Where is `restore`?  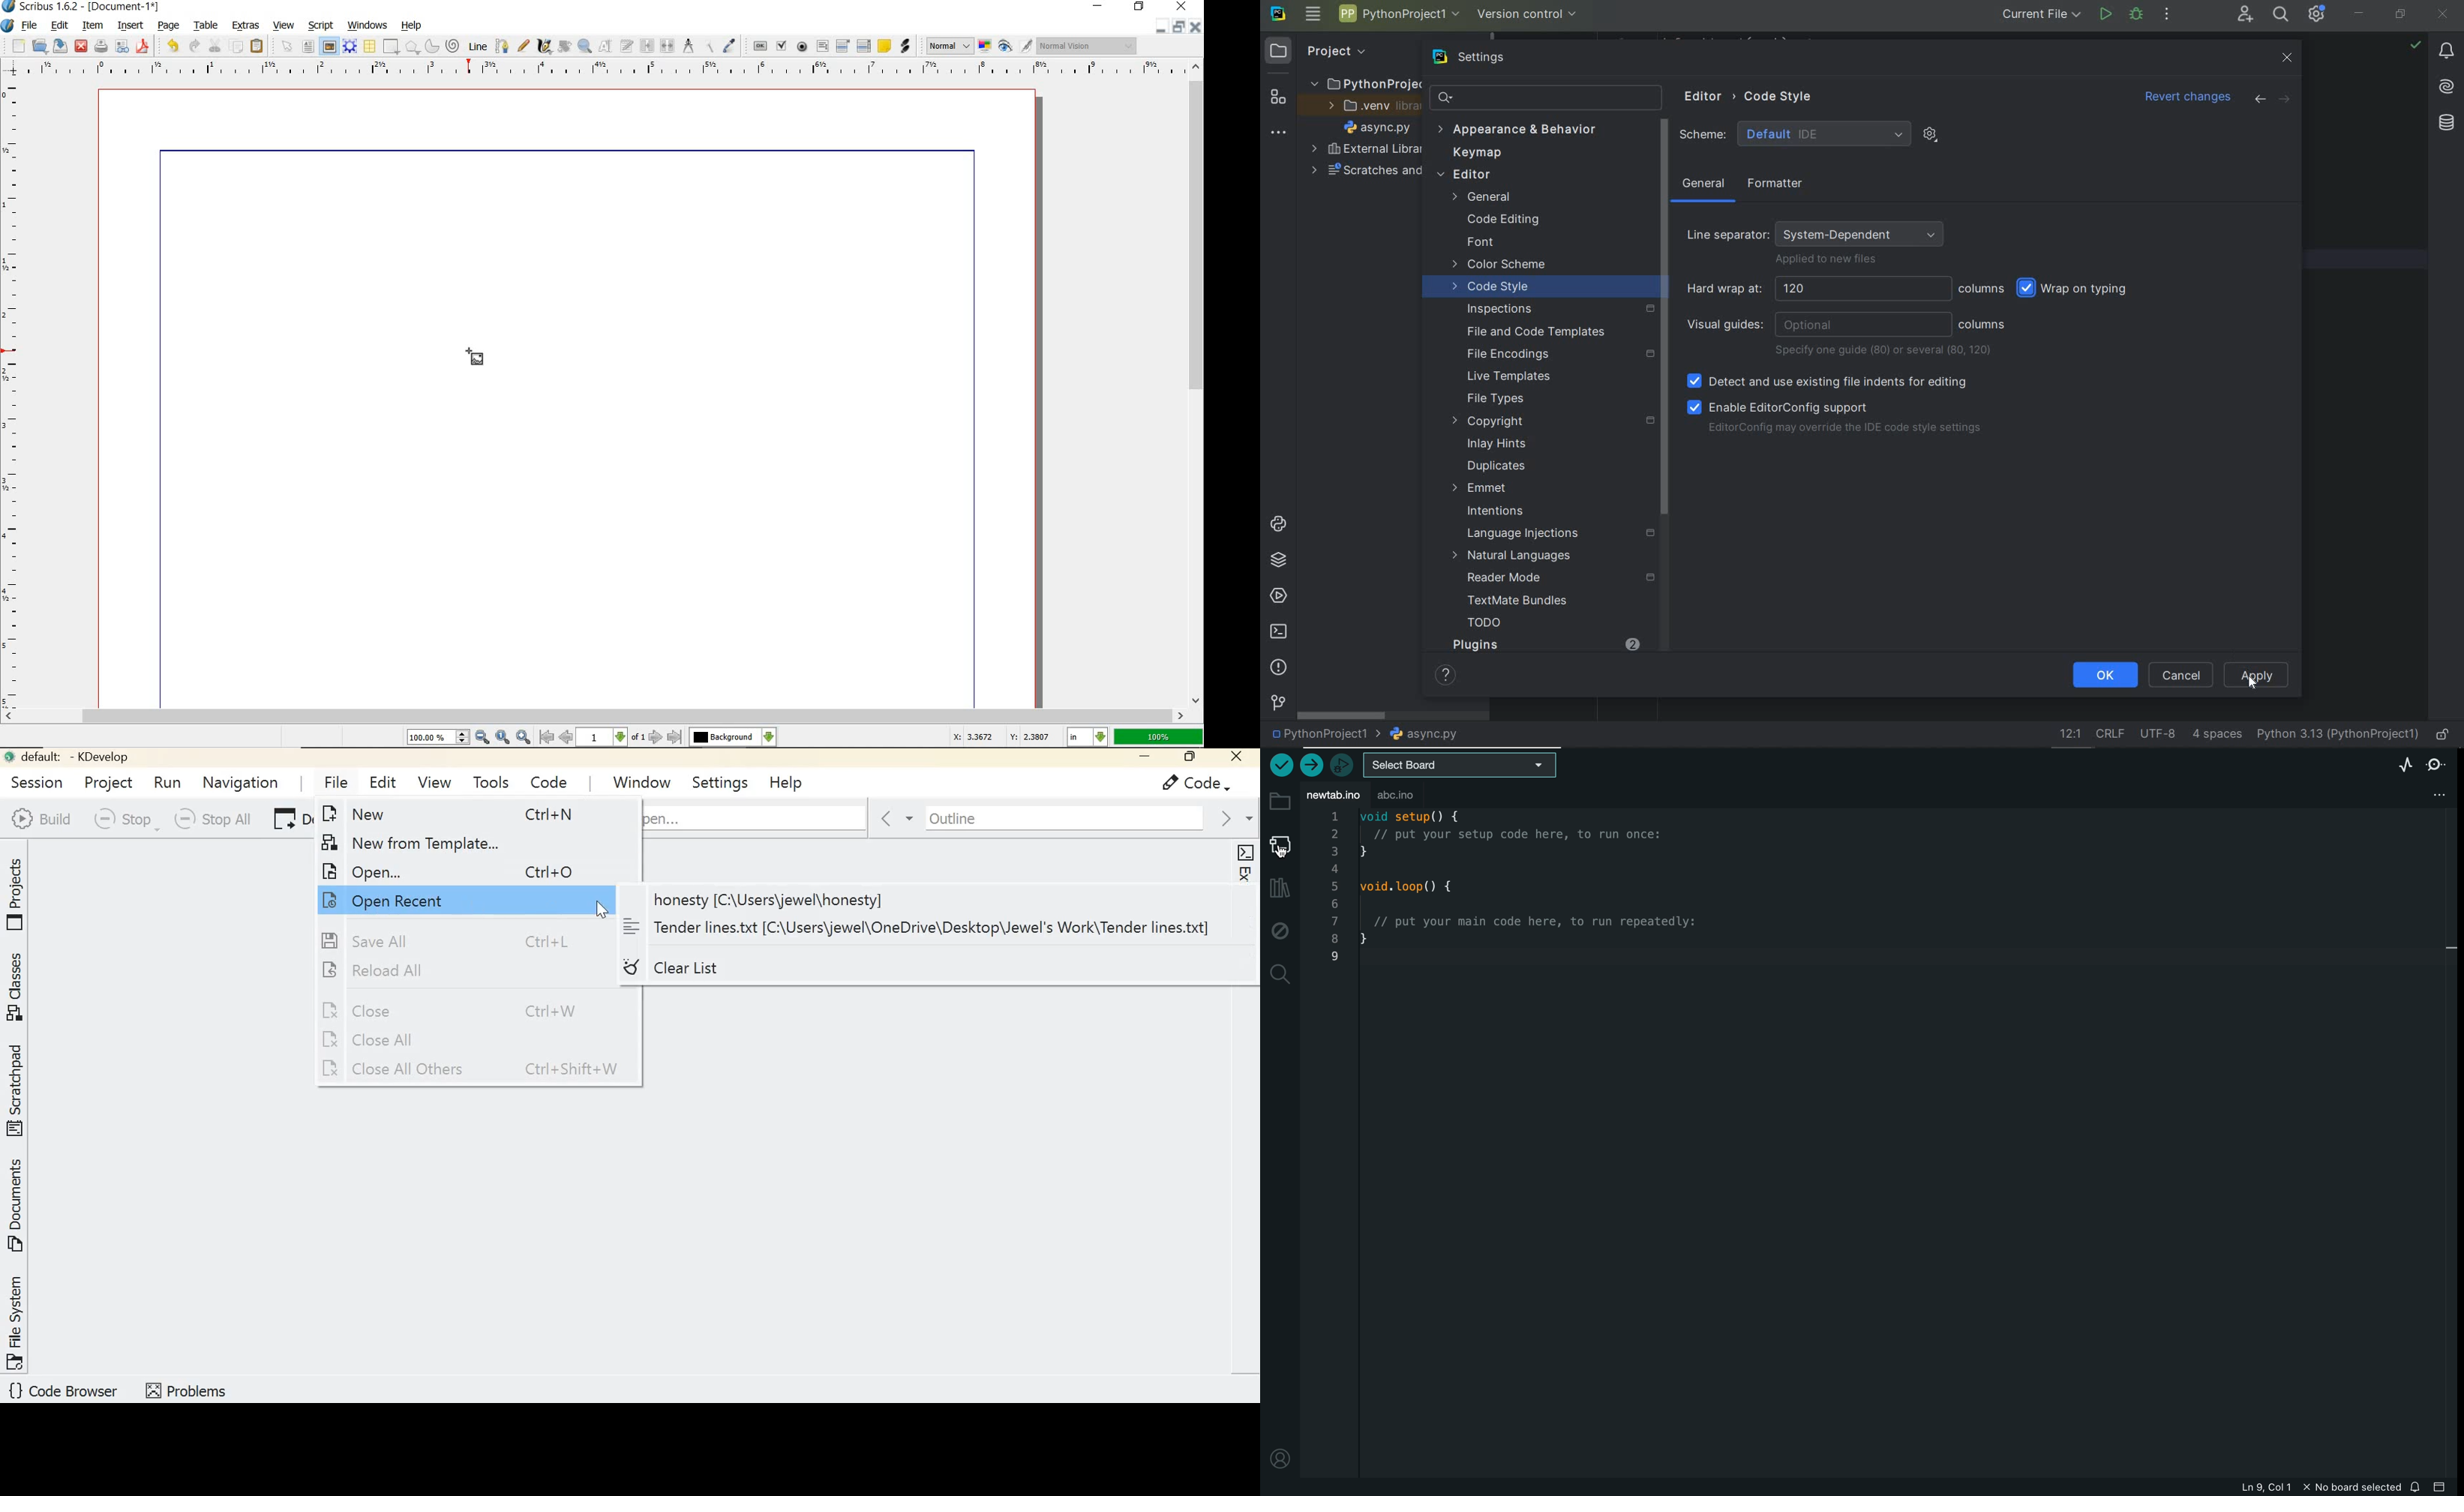
restore is located at coordinates (1142, 7).